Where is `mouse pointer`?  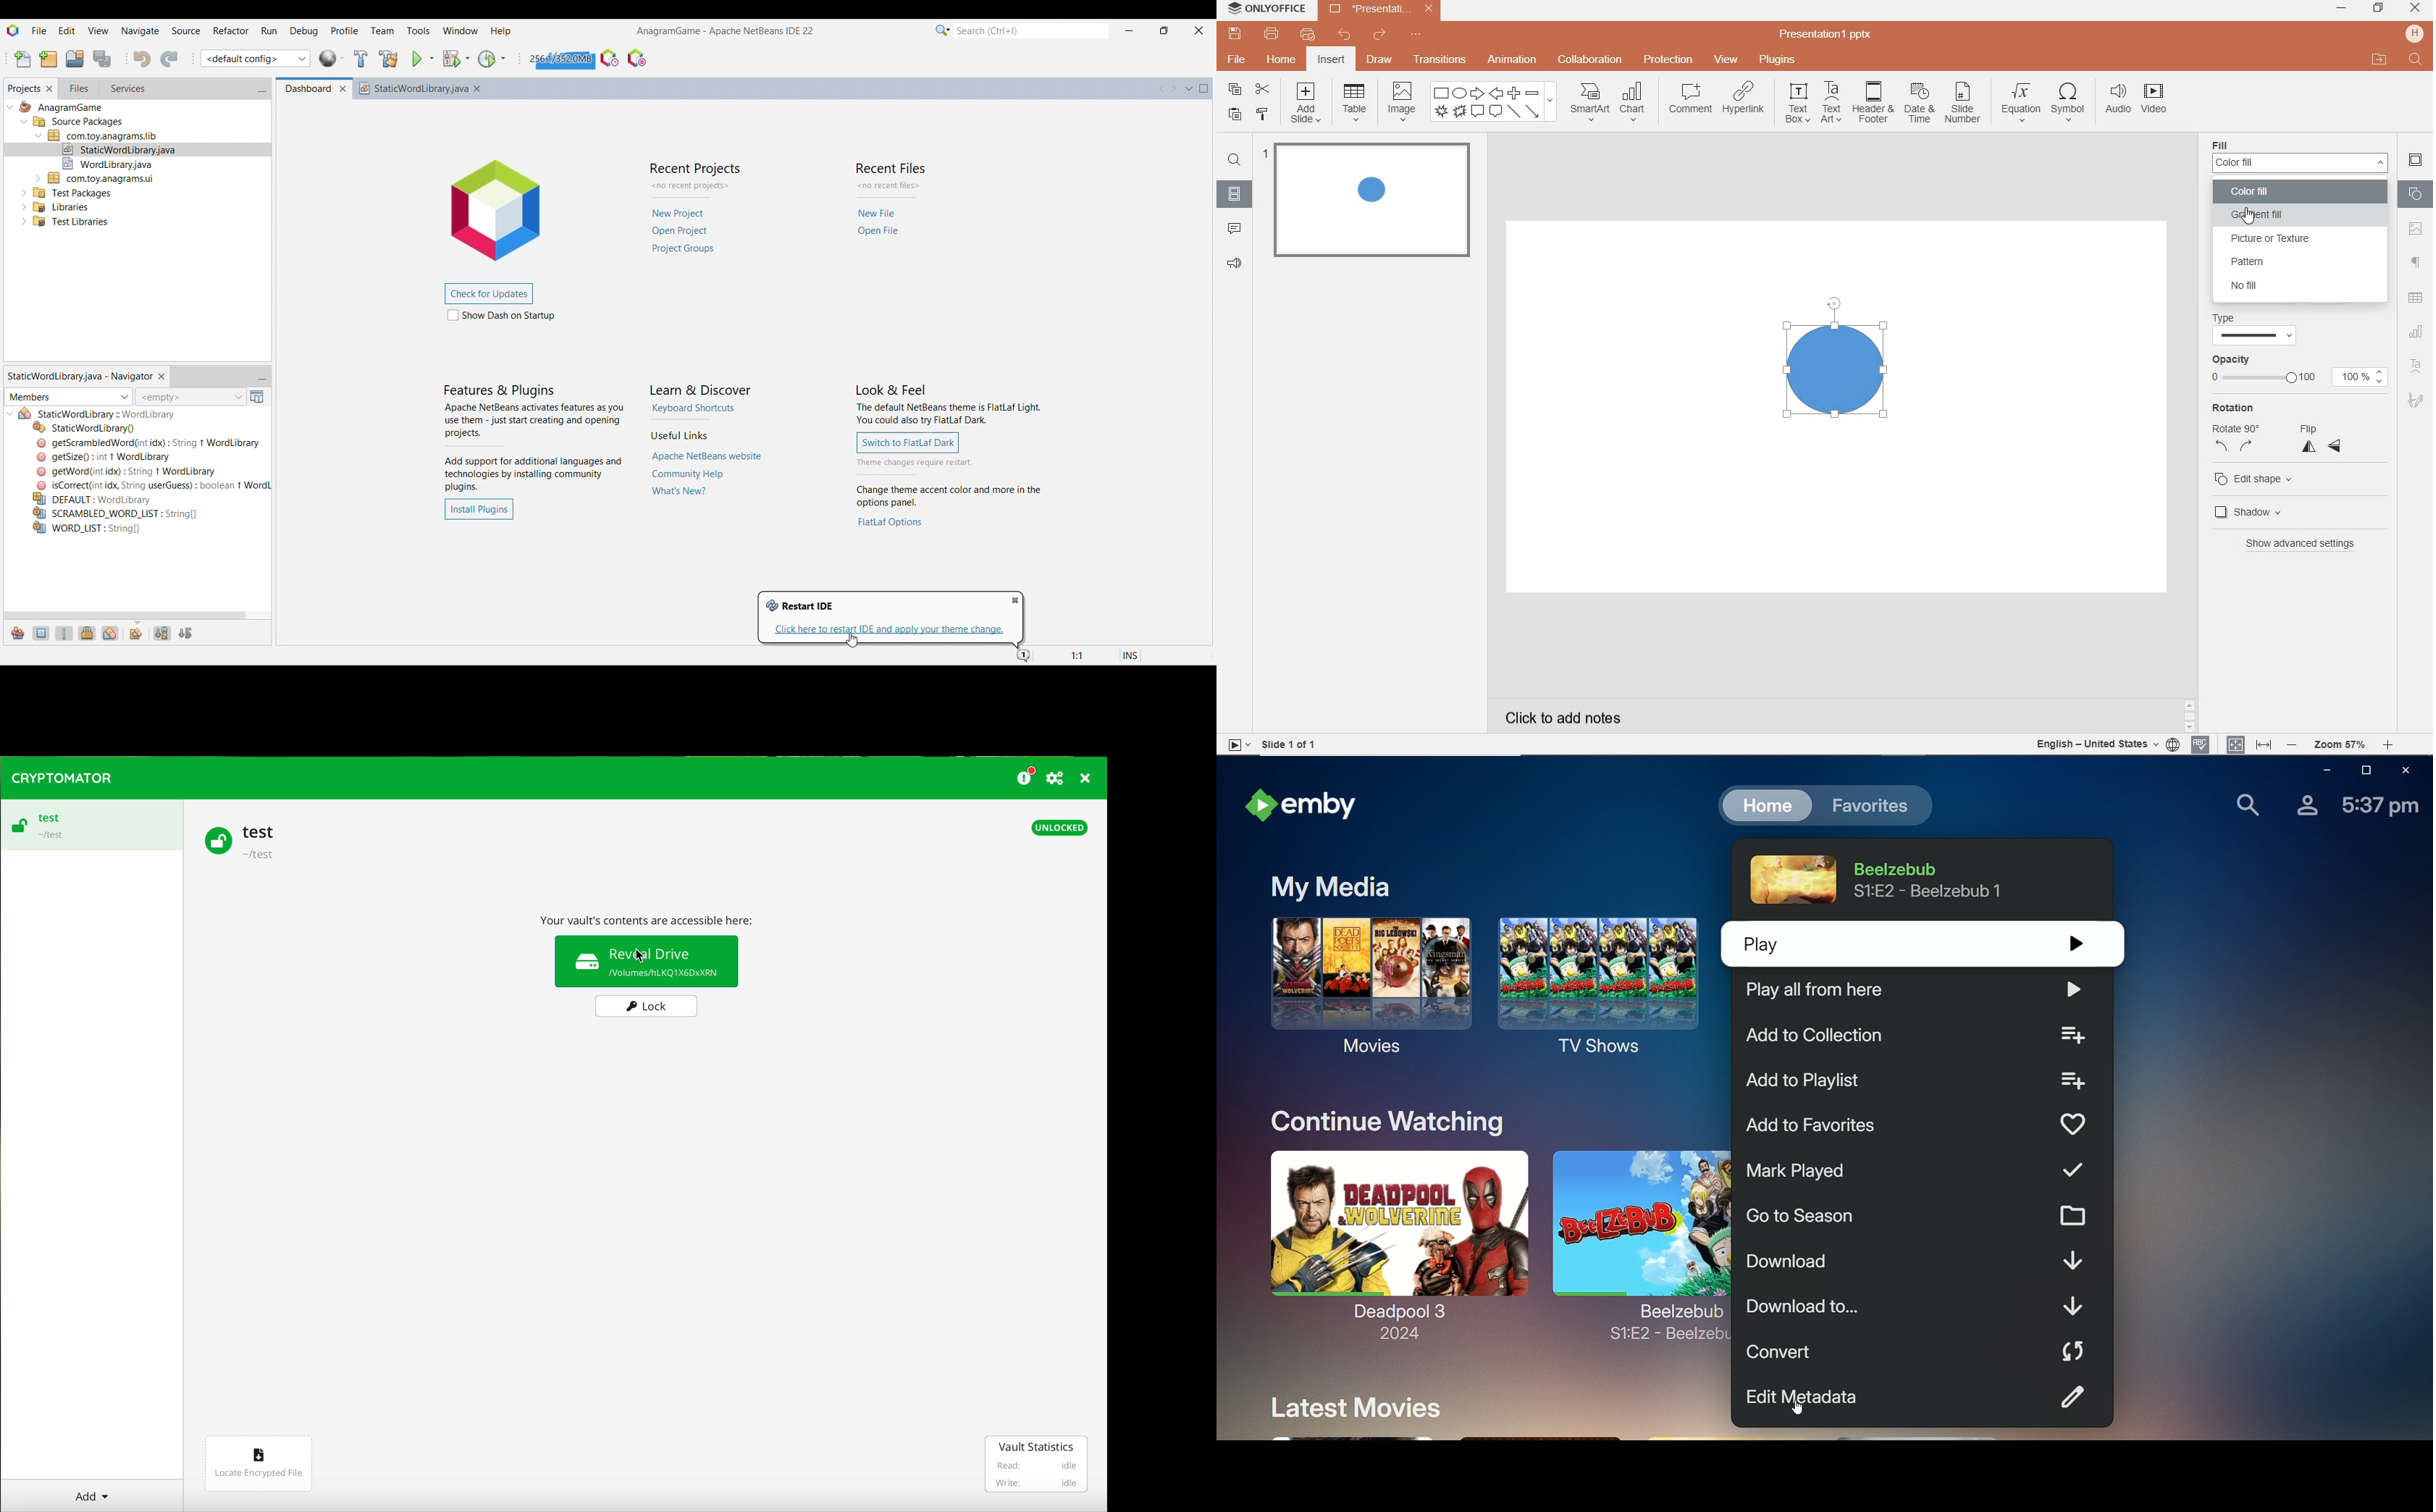 mouse pointer is located at coordinates (2251, 219).